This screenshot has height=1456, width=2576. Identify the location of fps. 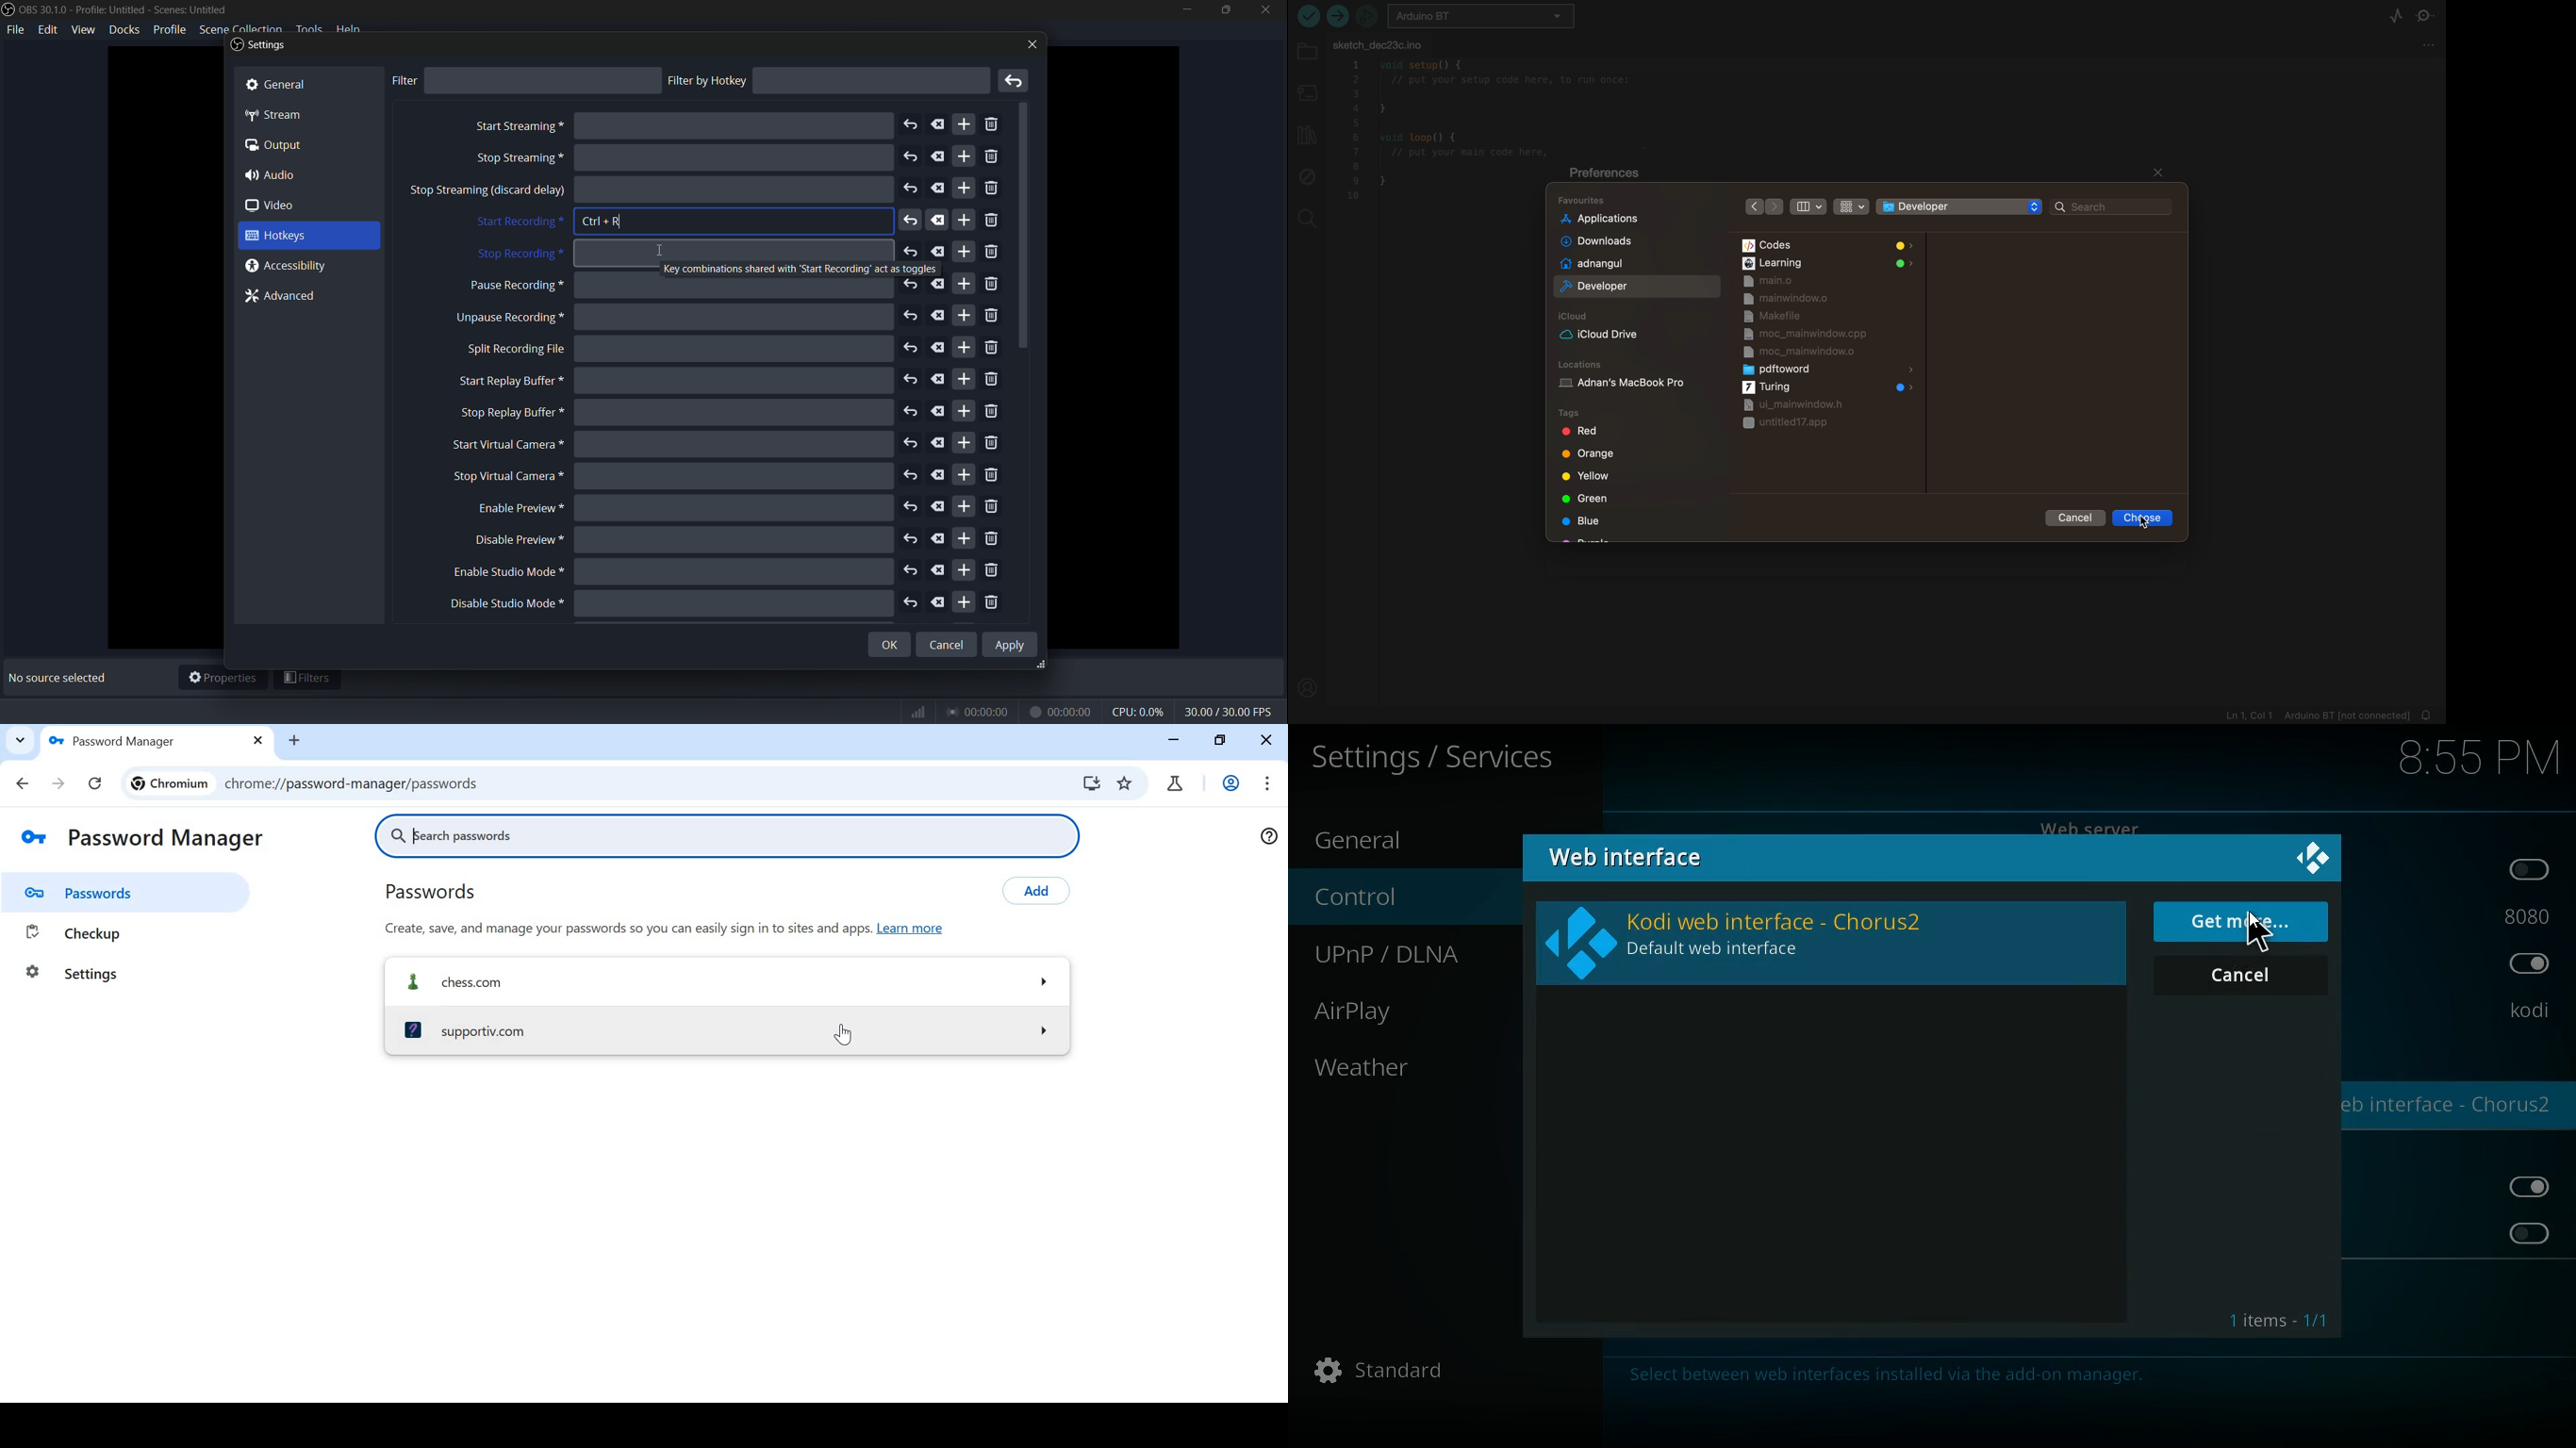
(1230, 713).